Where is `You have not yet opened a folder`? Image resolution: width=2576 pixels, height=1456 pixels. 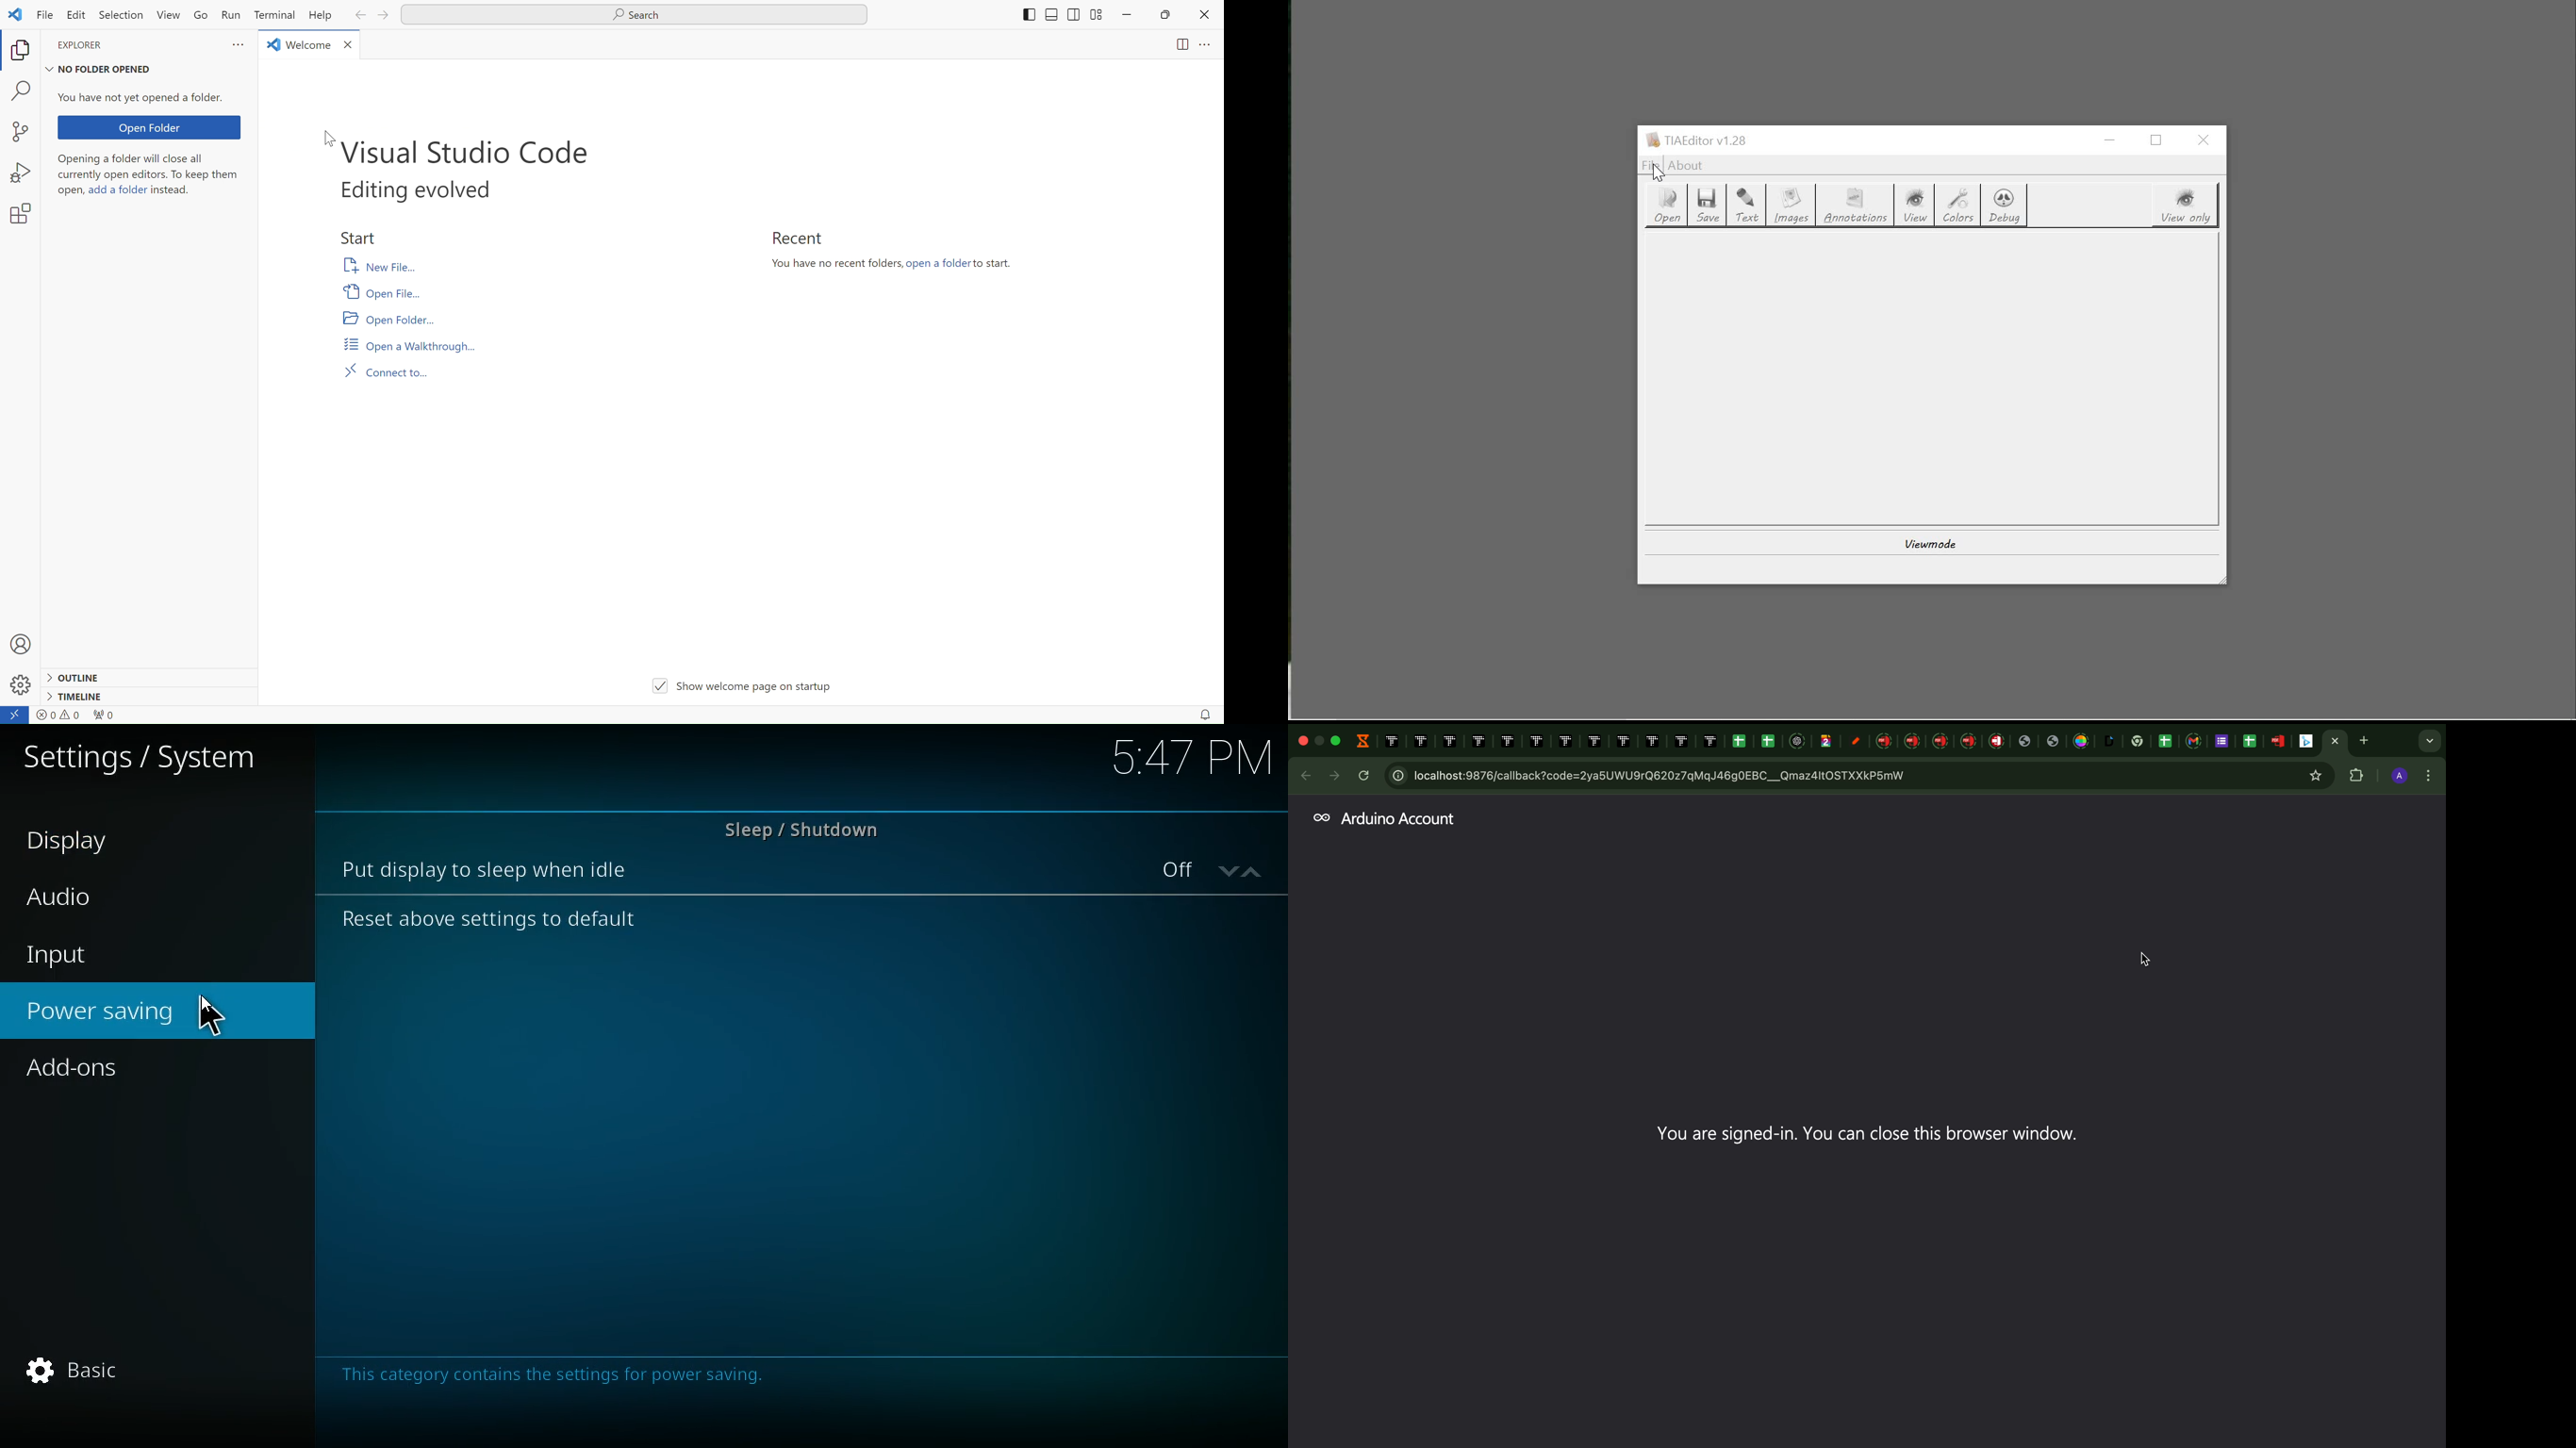
You have not yet opened a folder is located at coordinates (146, 99).